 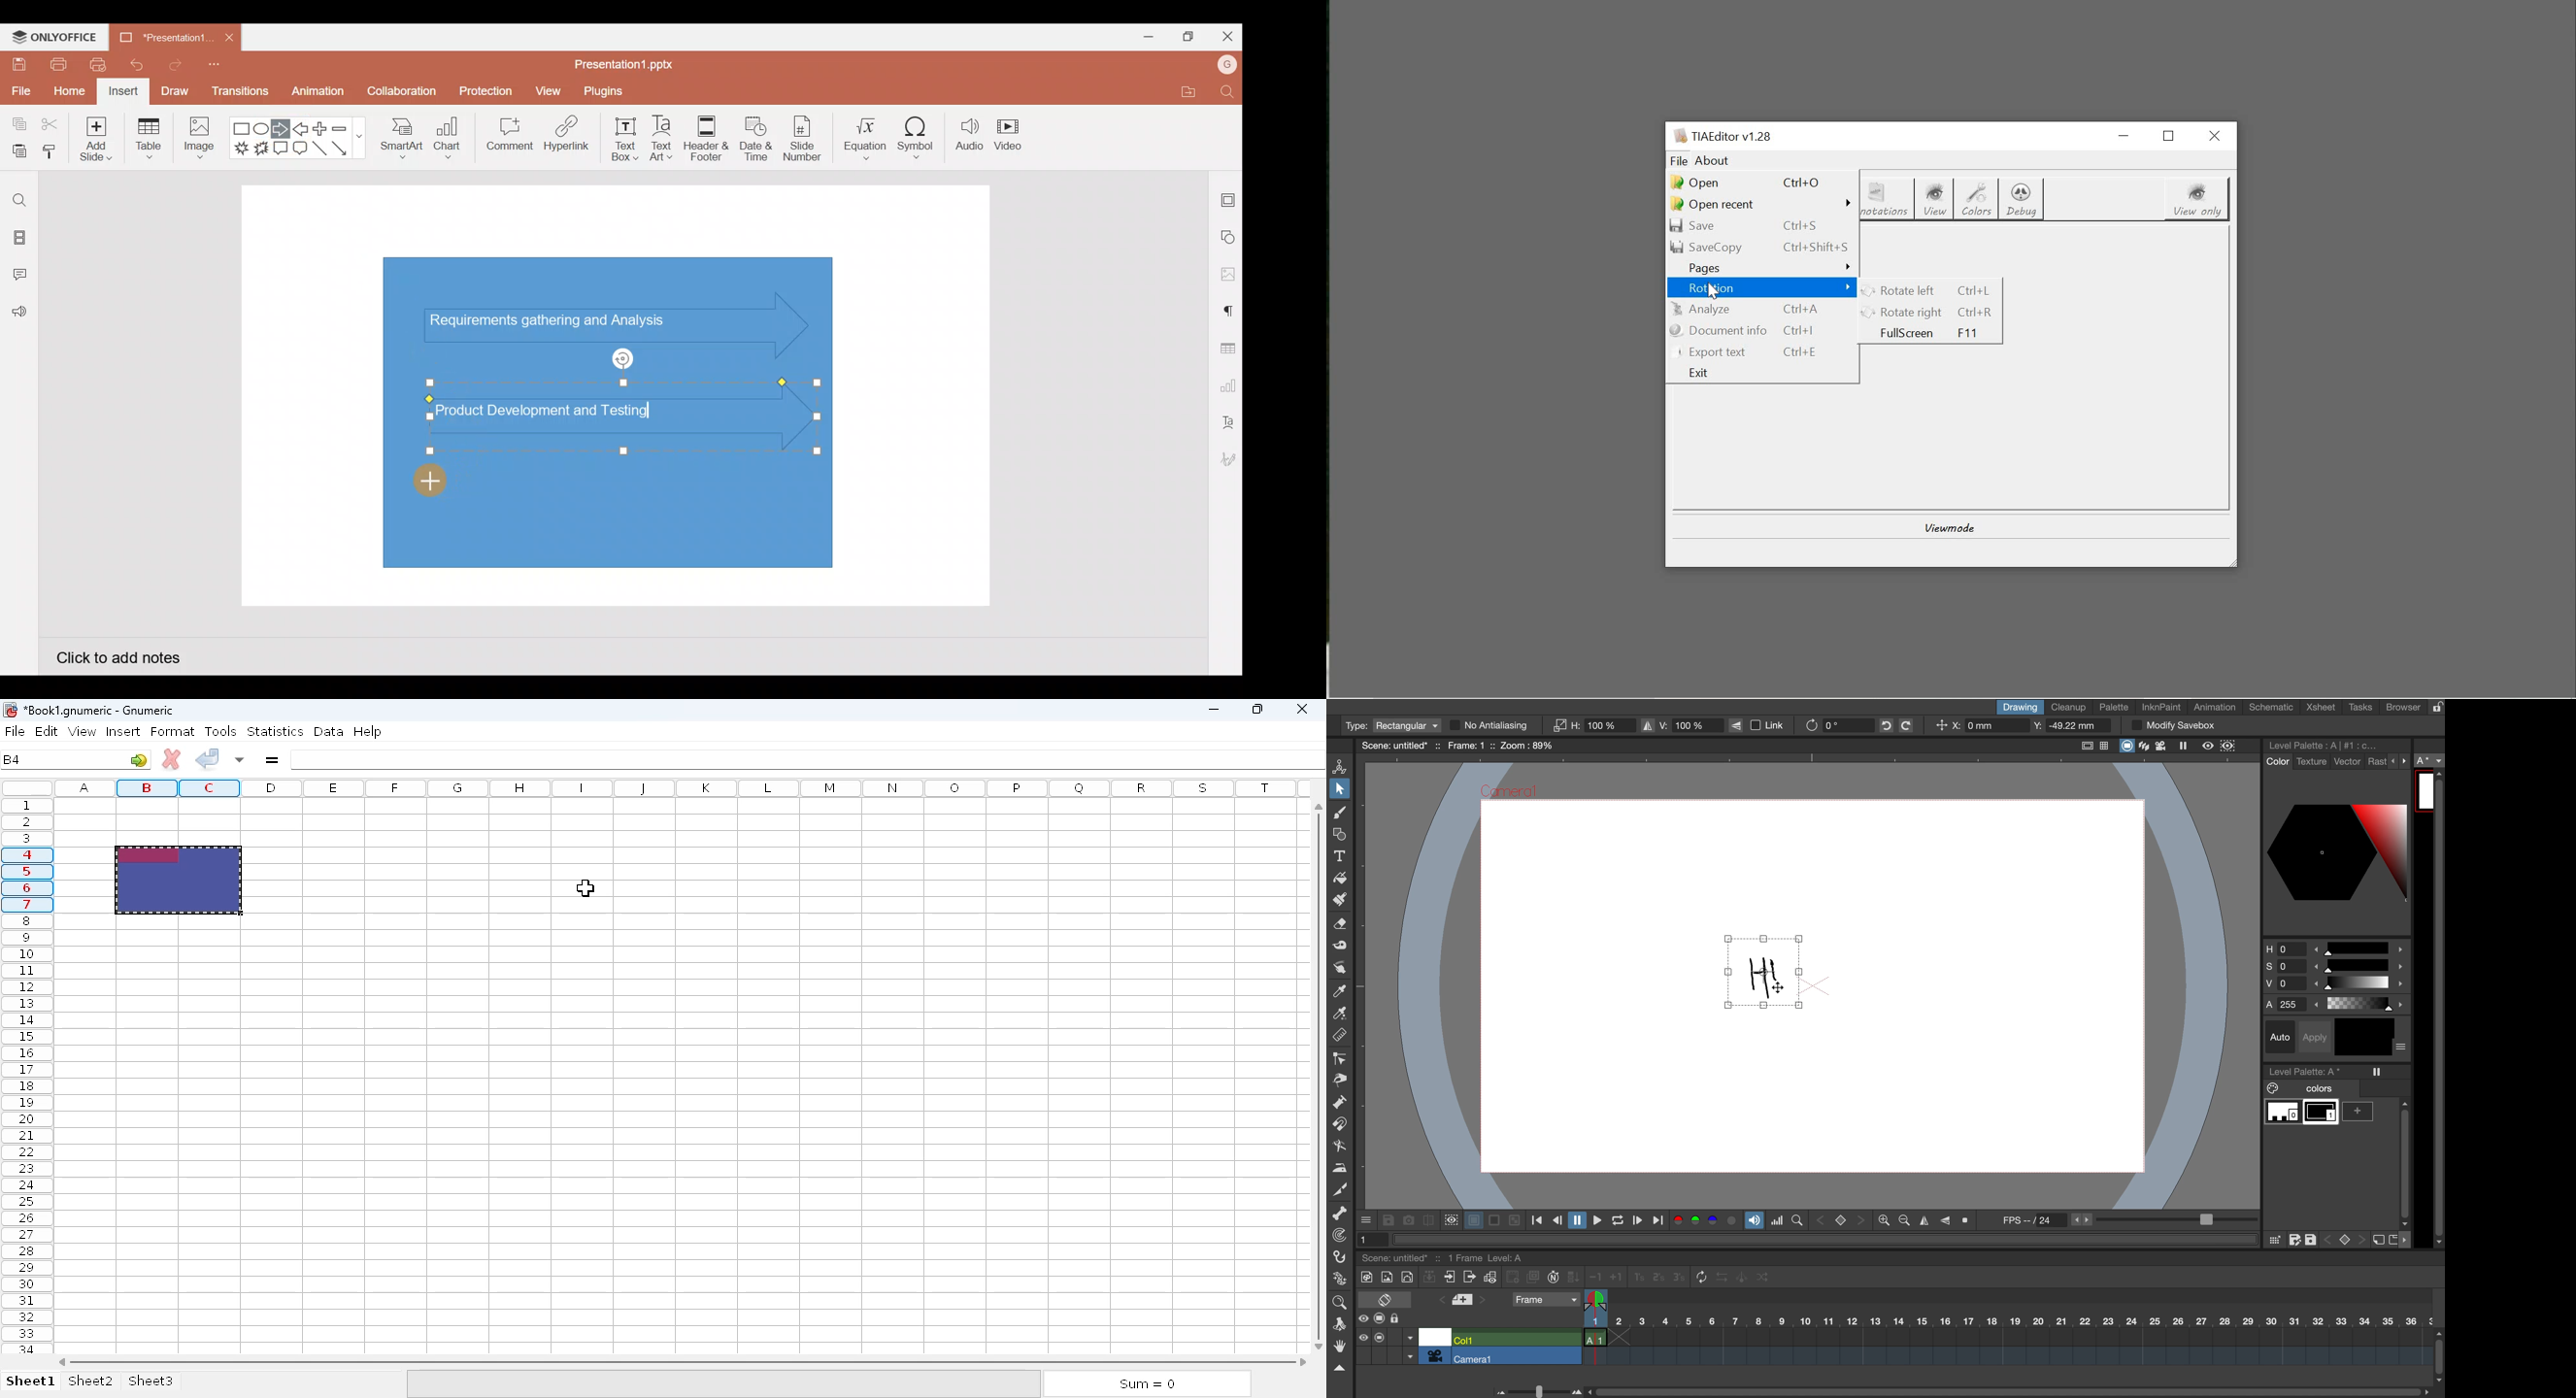 I want to click on Text (Requirements gathering and Analysis) in arrow shape, so click(x=559, y=322).